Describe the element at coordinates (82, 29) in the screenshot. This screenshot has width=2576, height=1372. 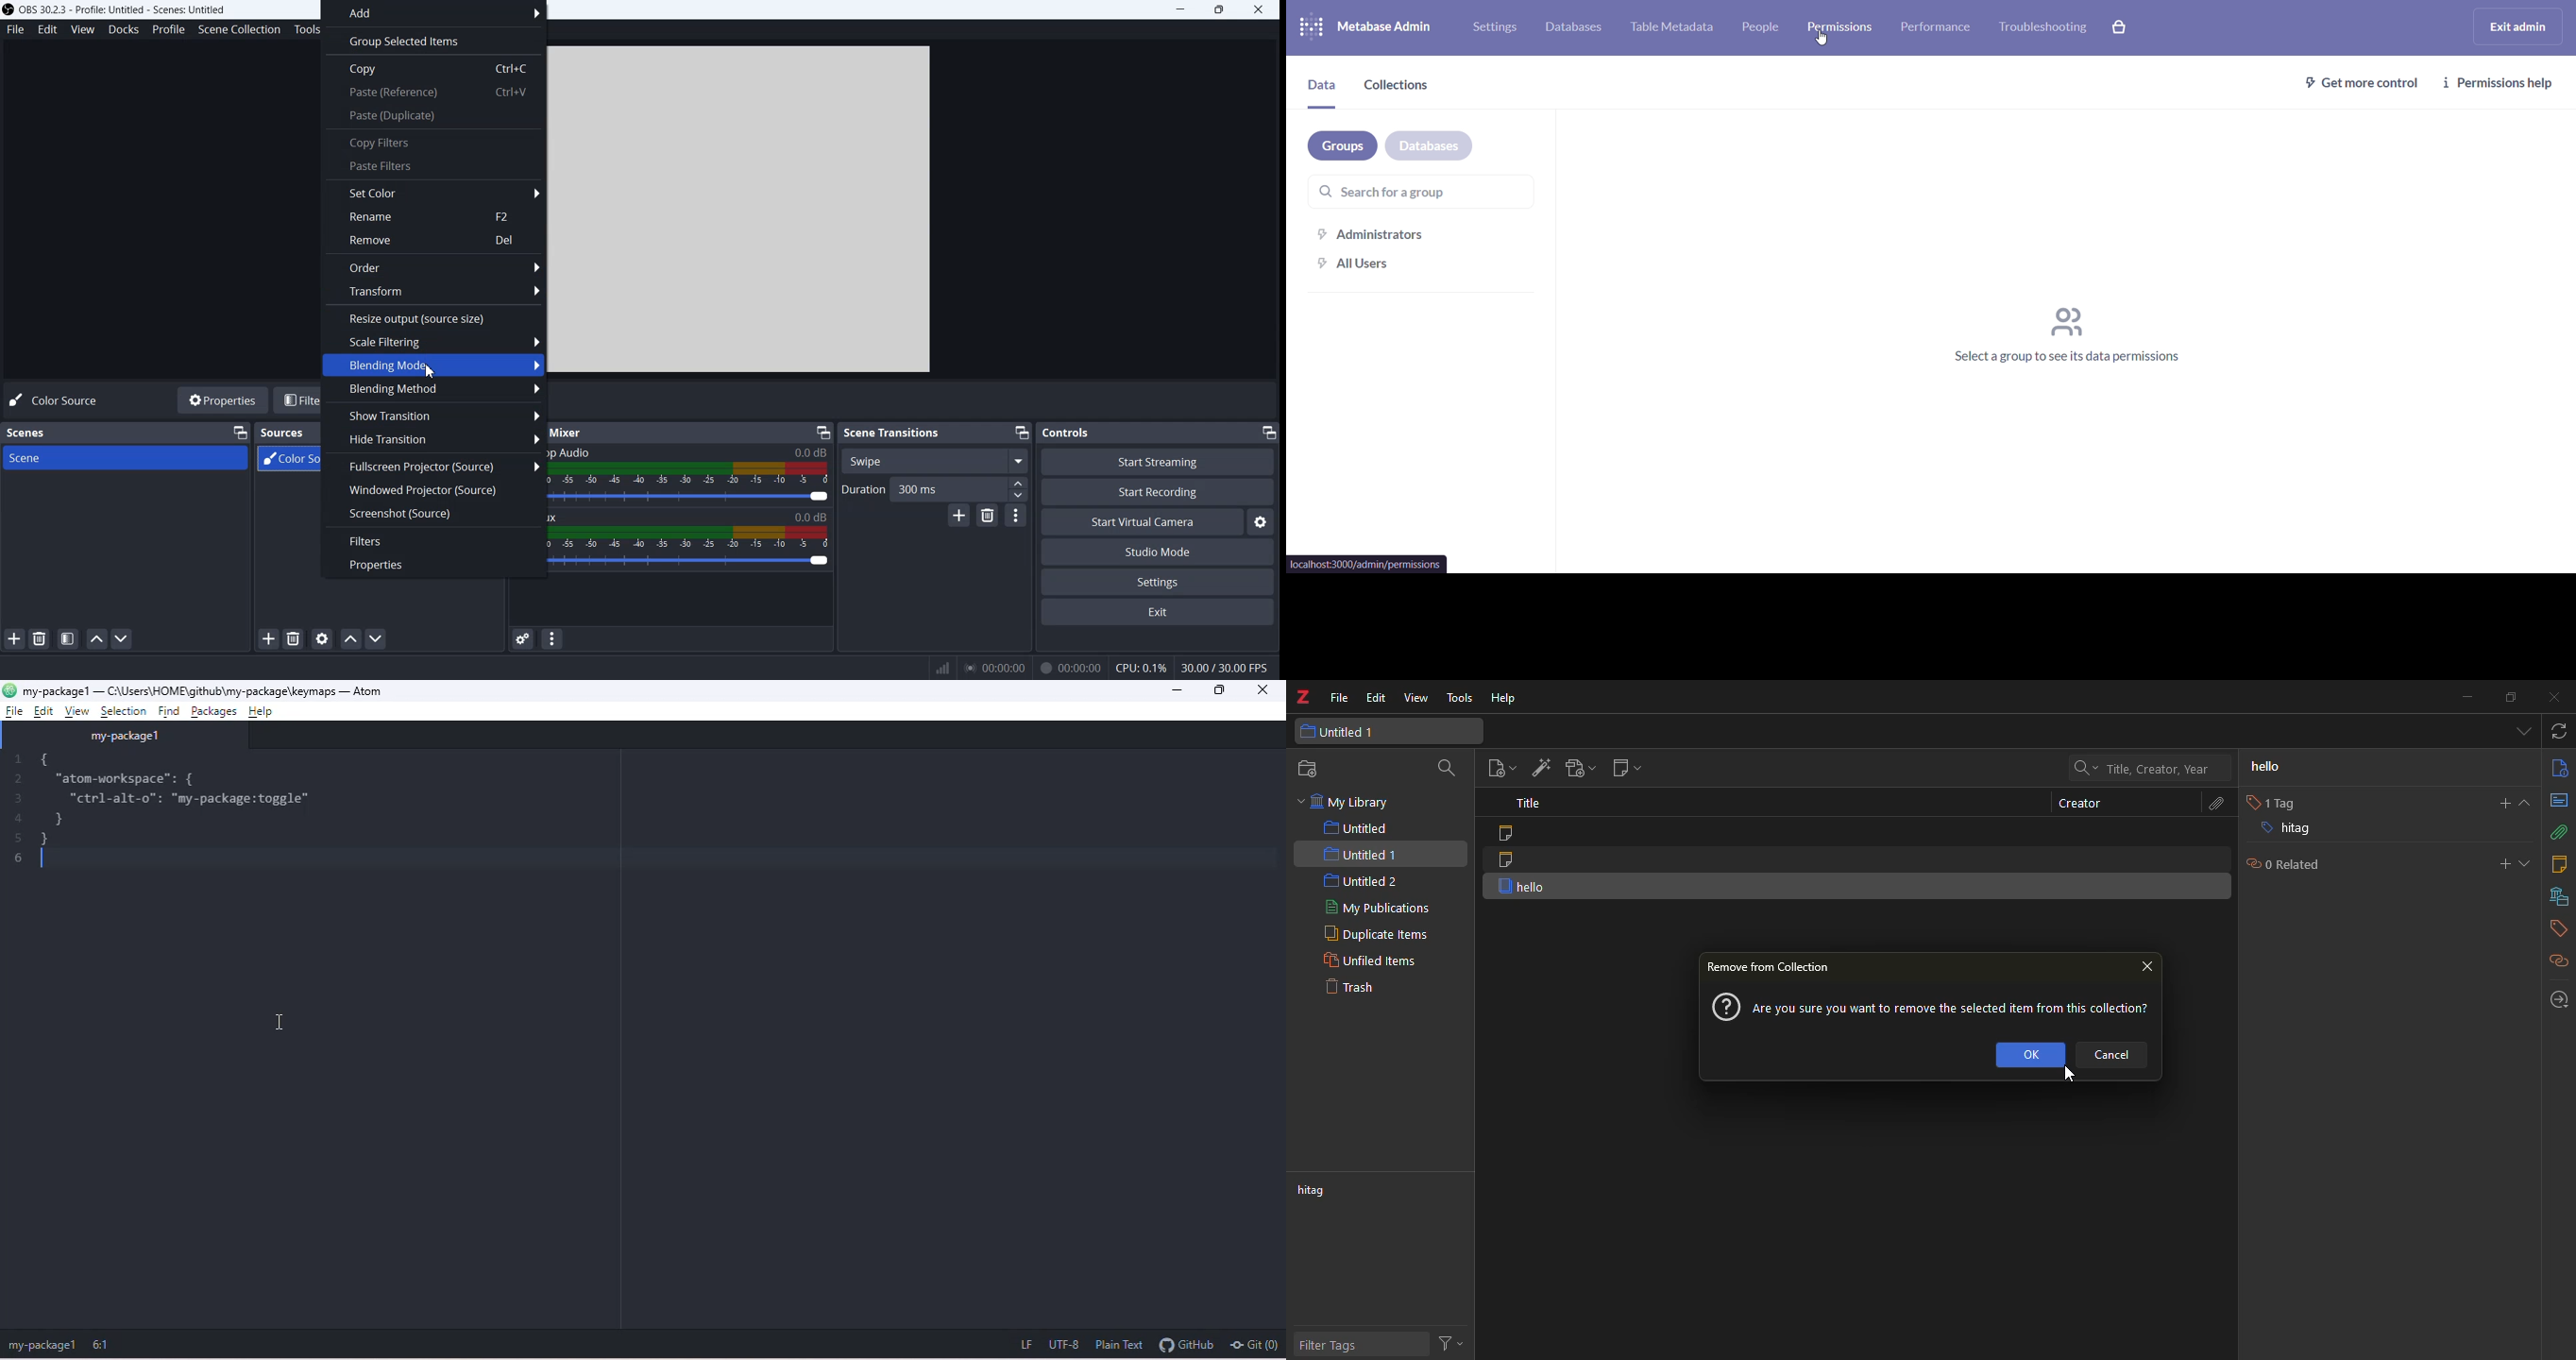
I see `View` at that location.